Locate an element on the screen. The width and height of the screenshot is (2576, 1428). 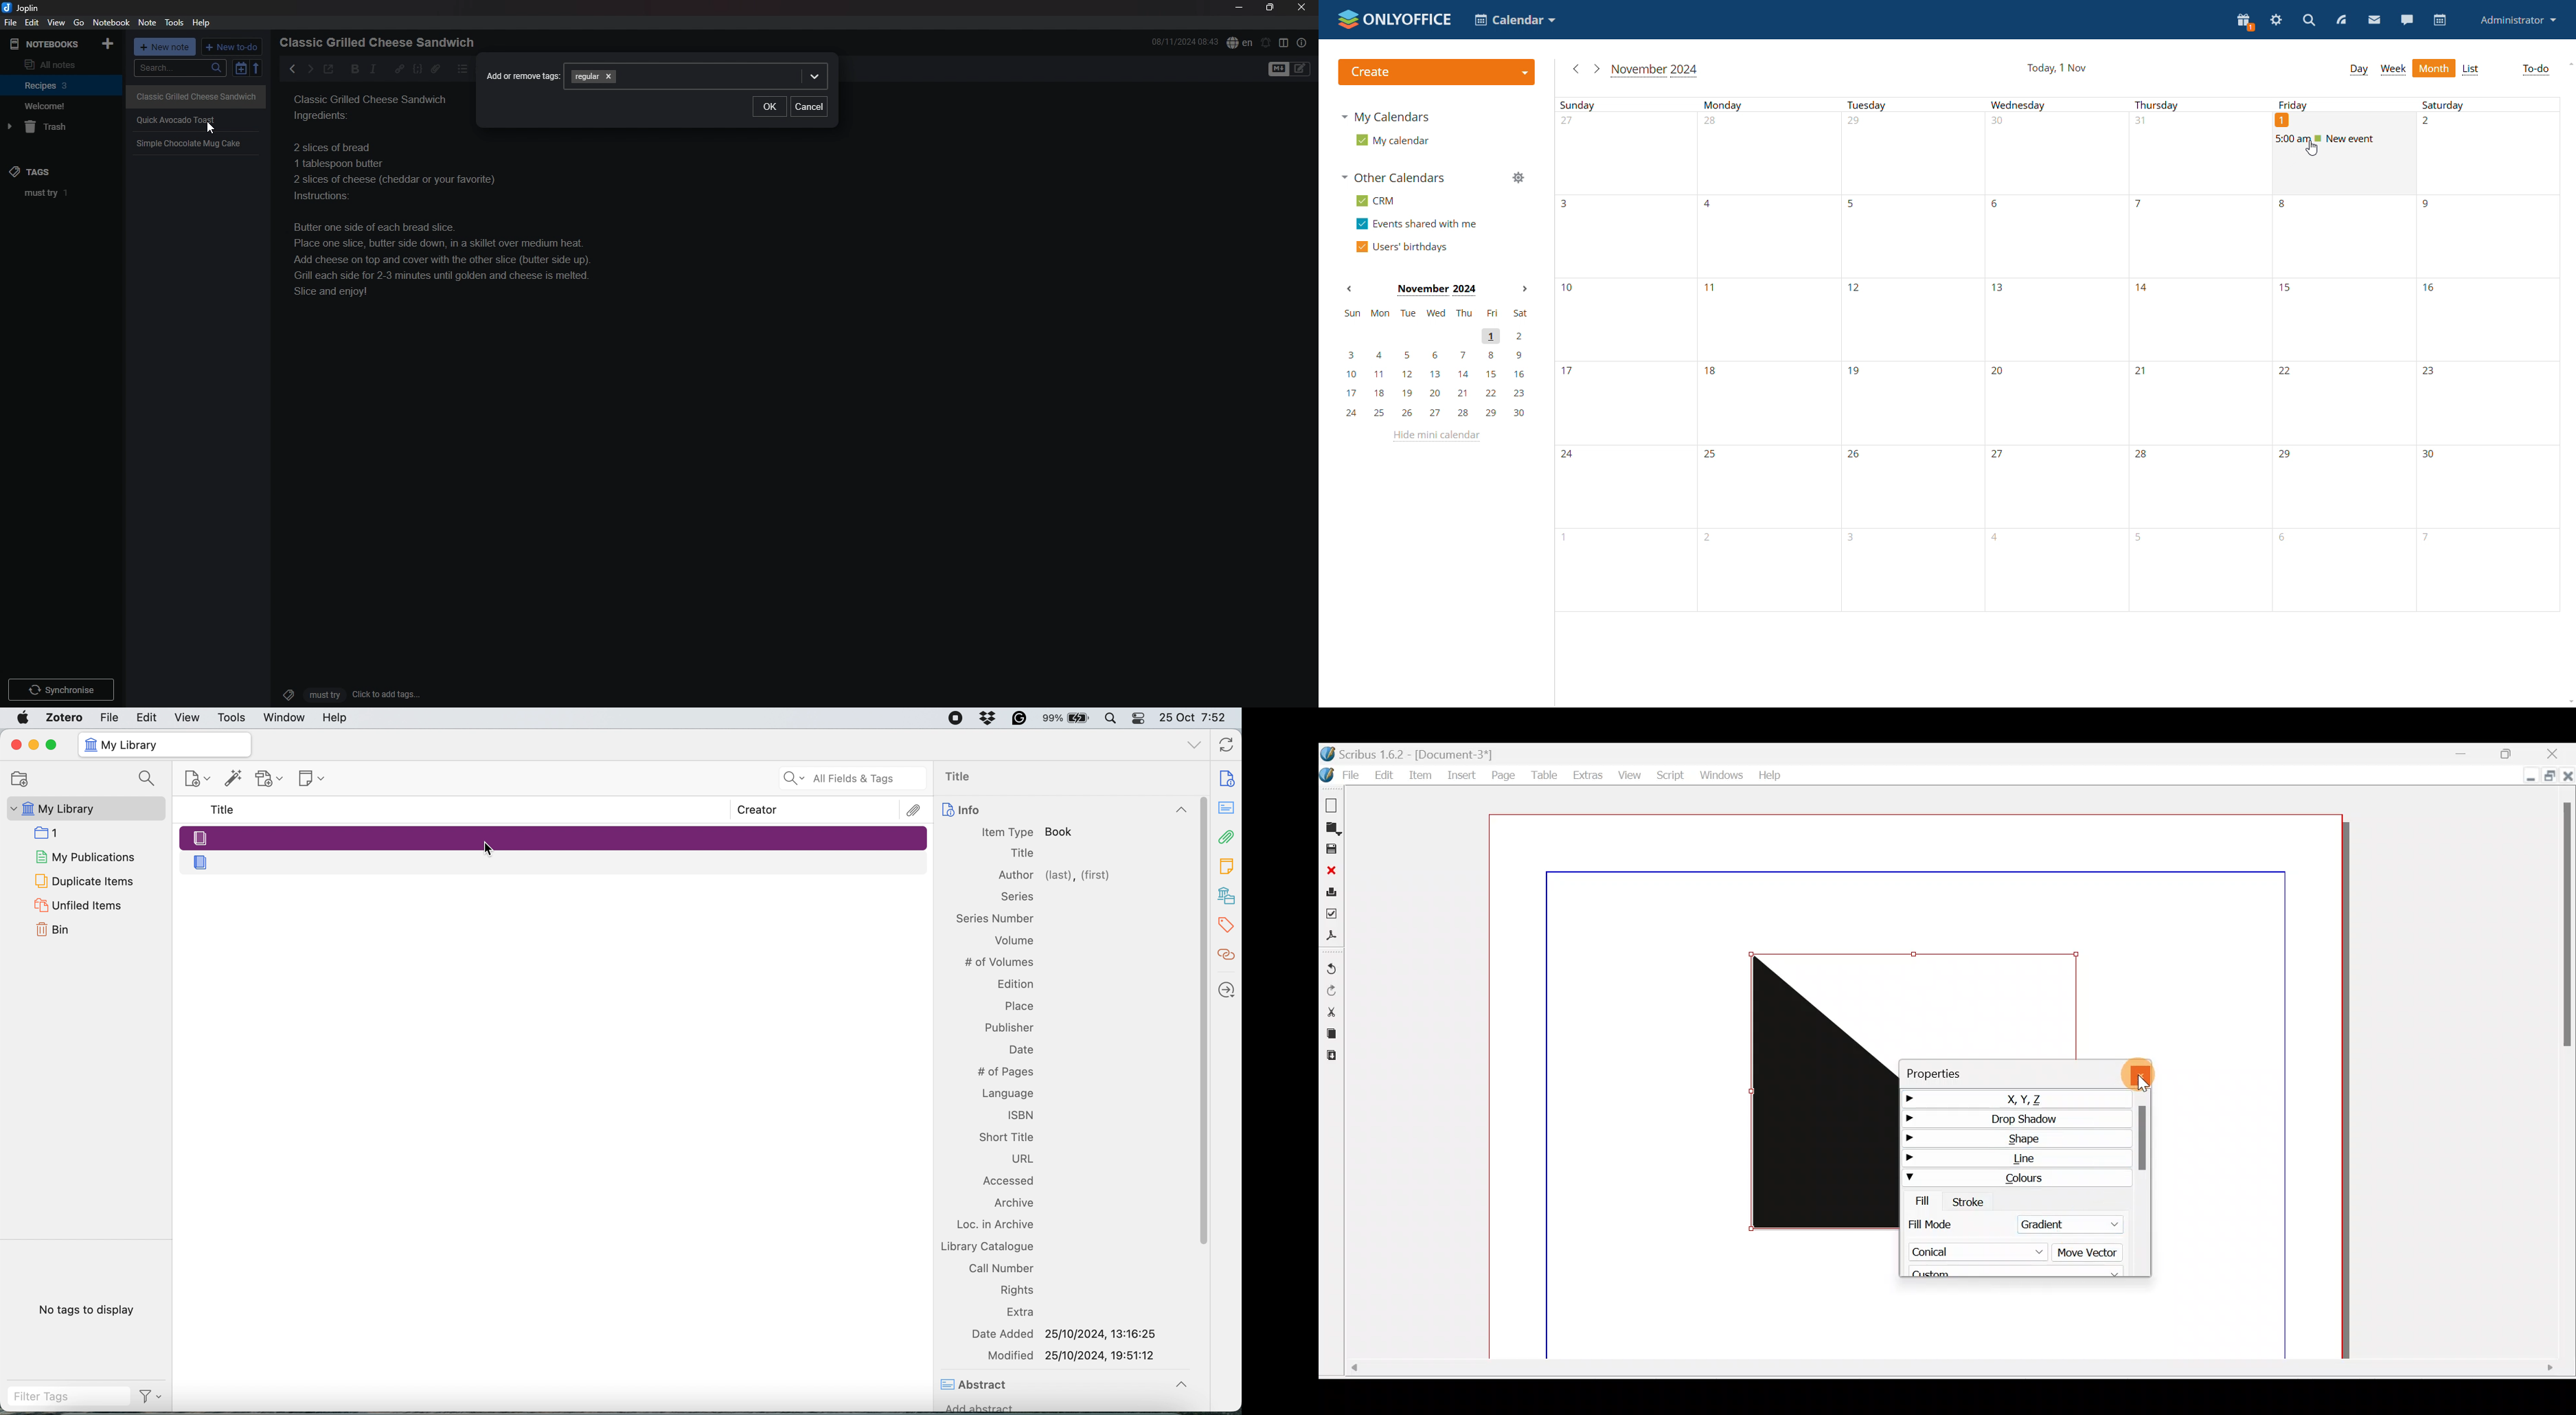
Search is located at coordinates (149, 779).